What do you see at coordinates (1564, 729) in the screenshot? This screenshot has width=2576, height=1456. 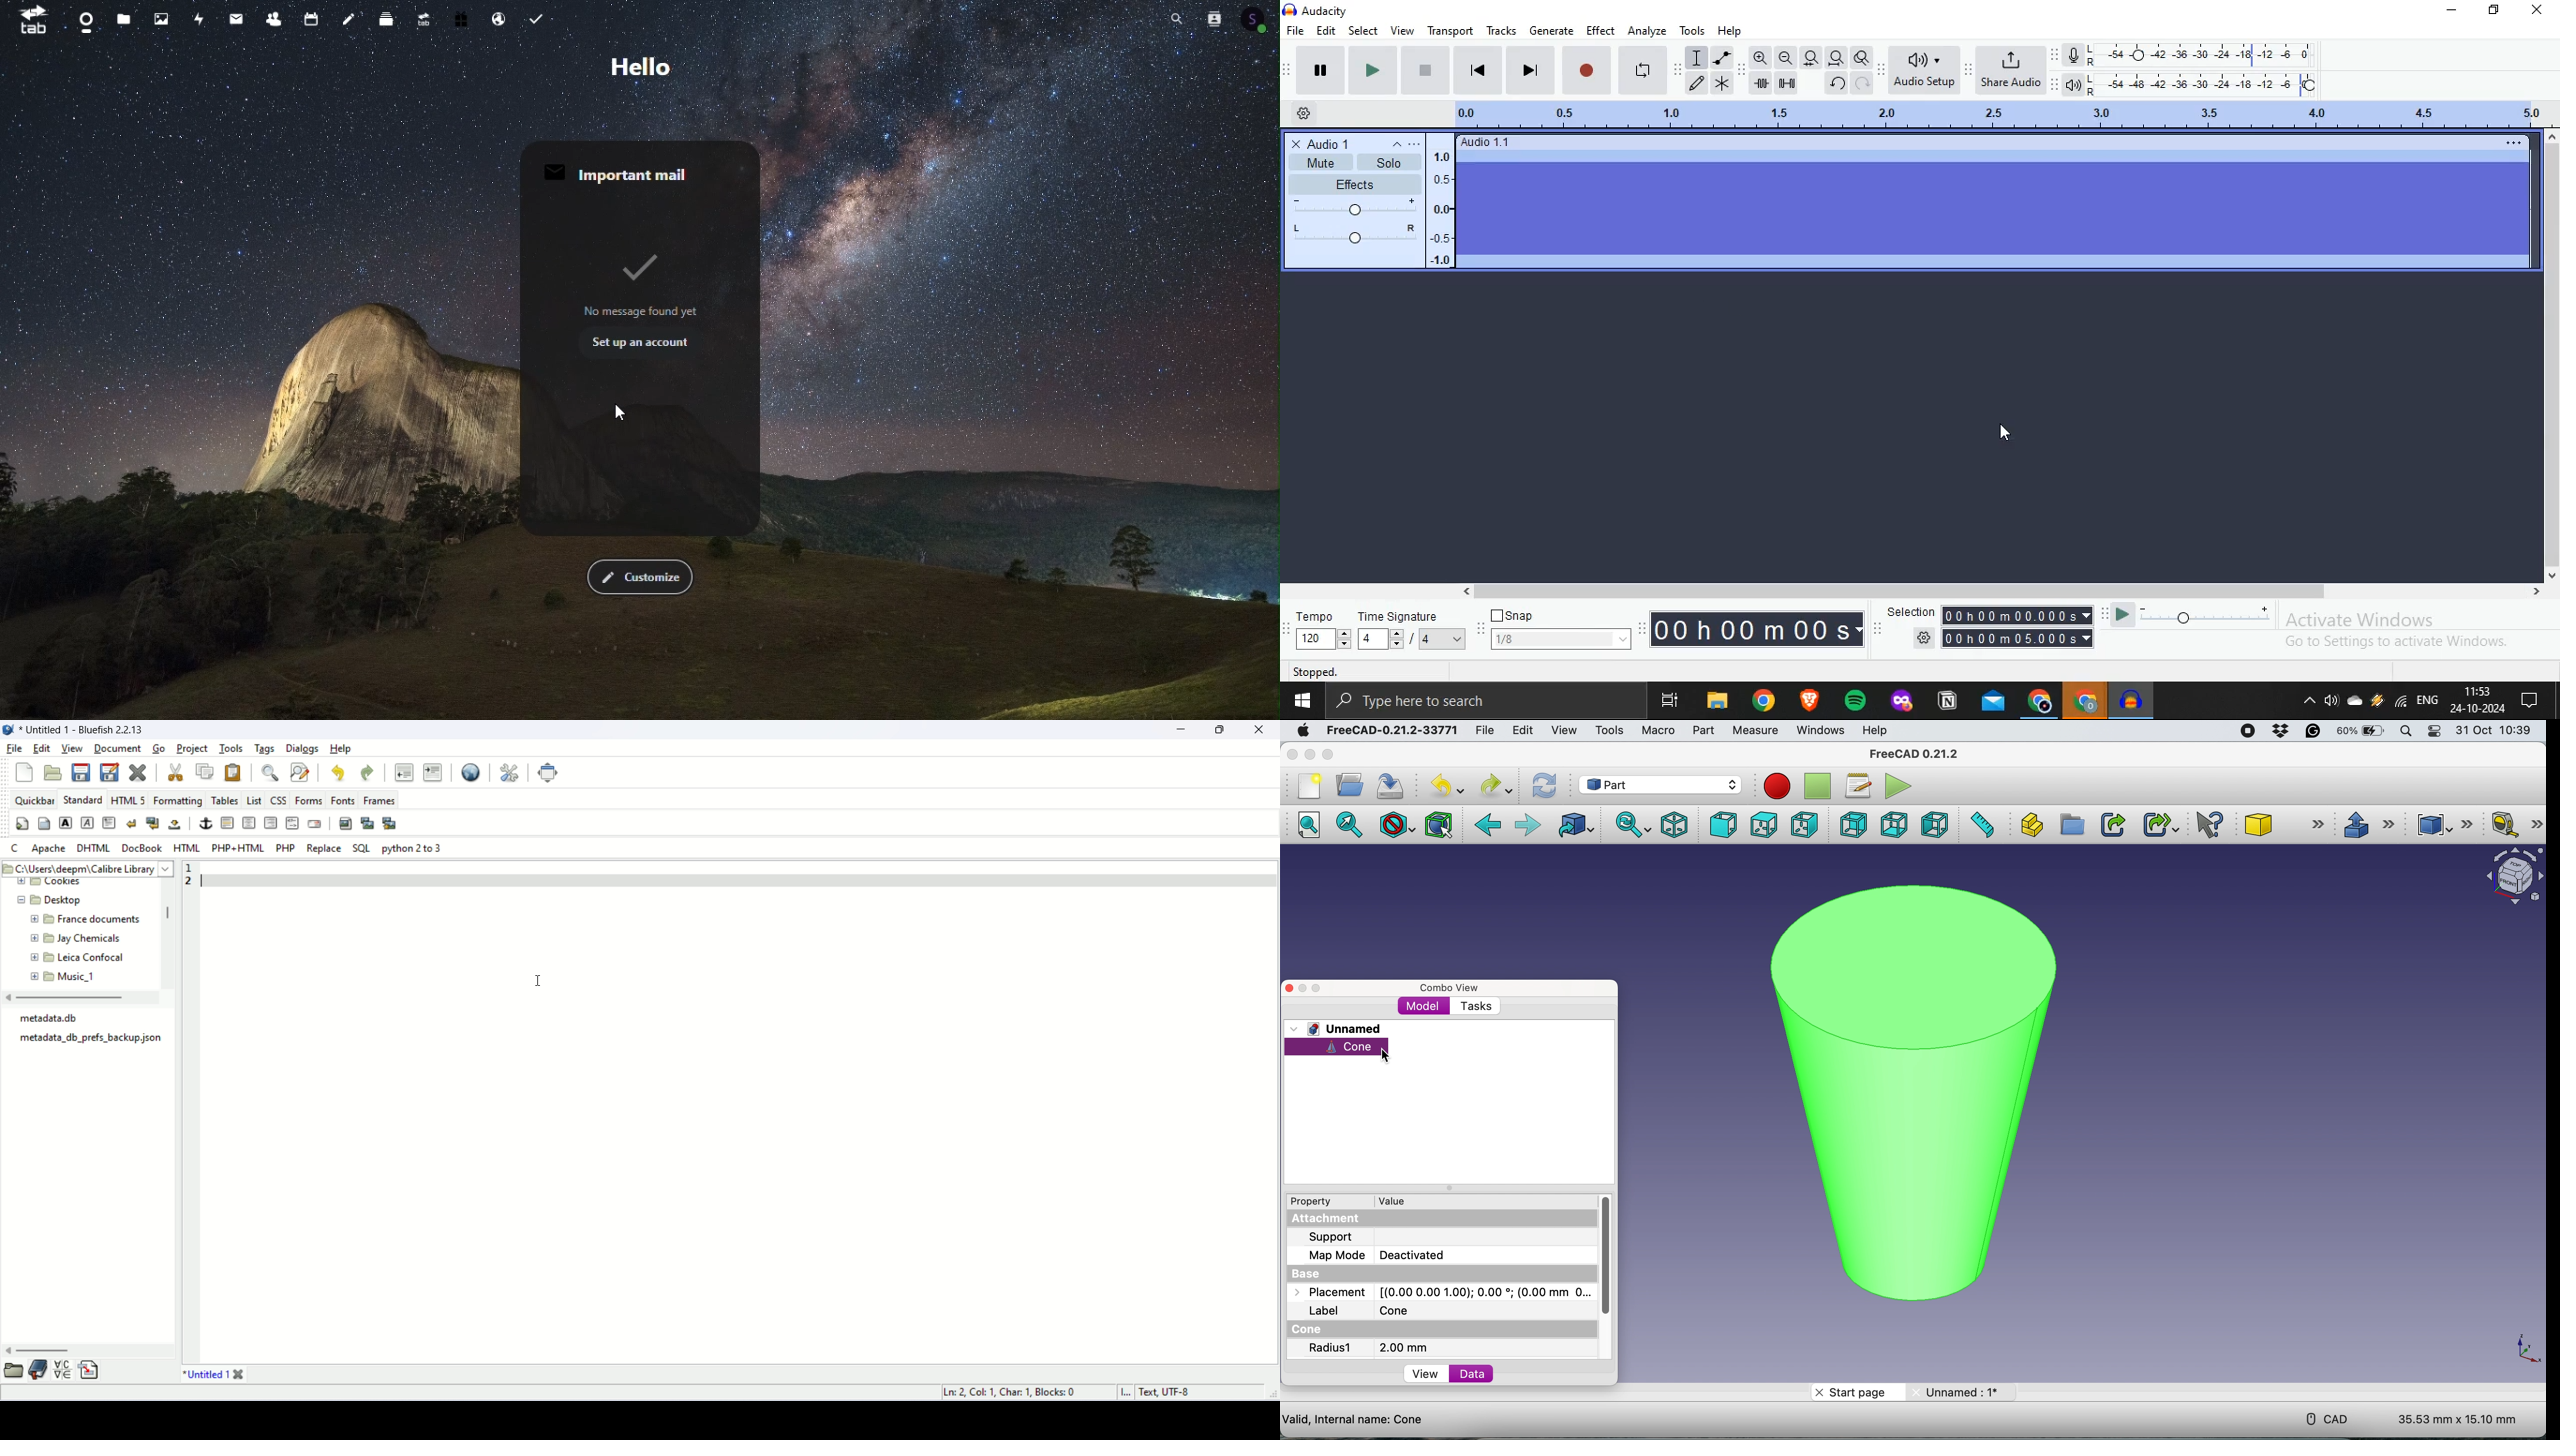 I see `view` at bounding box center [1564, 729].